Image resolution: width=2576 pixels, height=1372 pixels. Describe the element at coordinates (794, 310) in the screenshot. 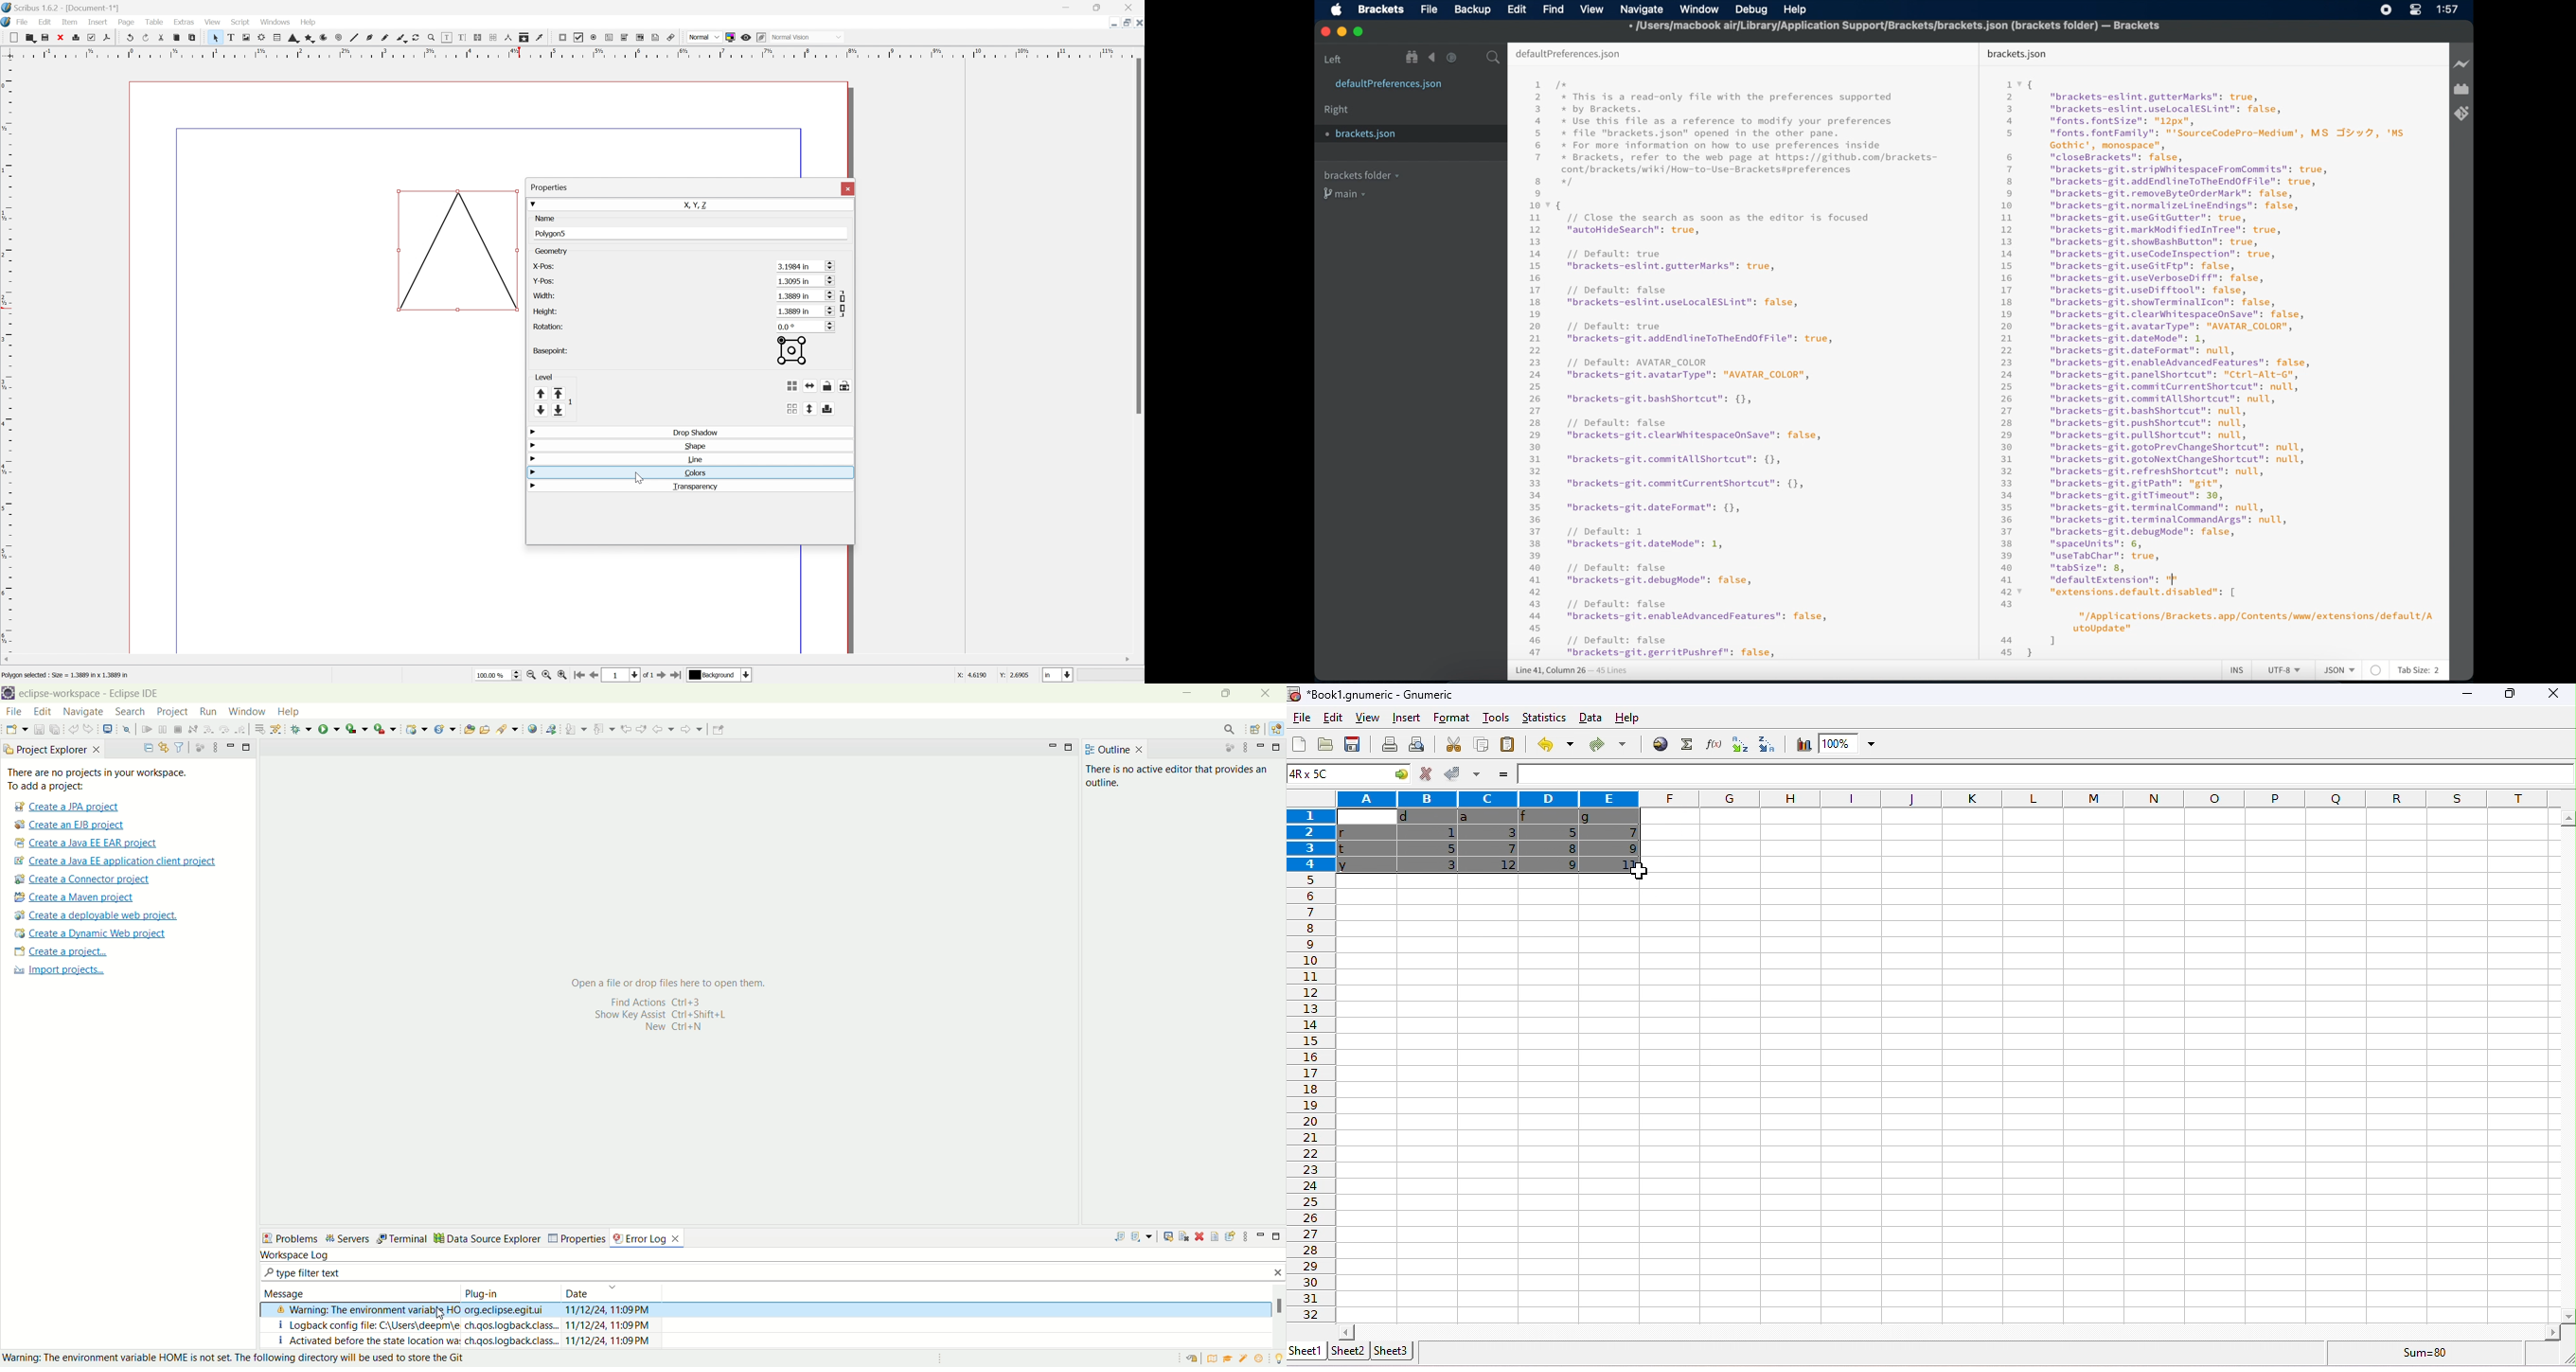

I see `1.3889 in` at that location.